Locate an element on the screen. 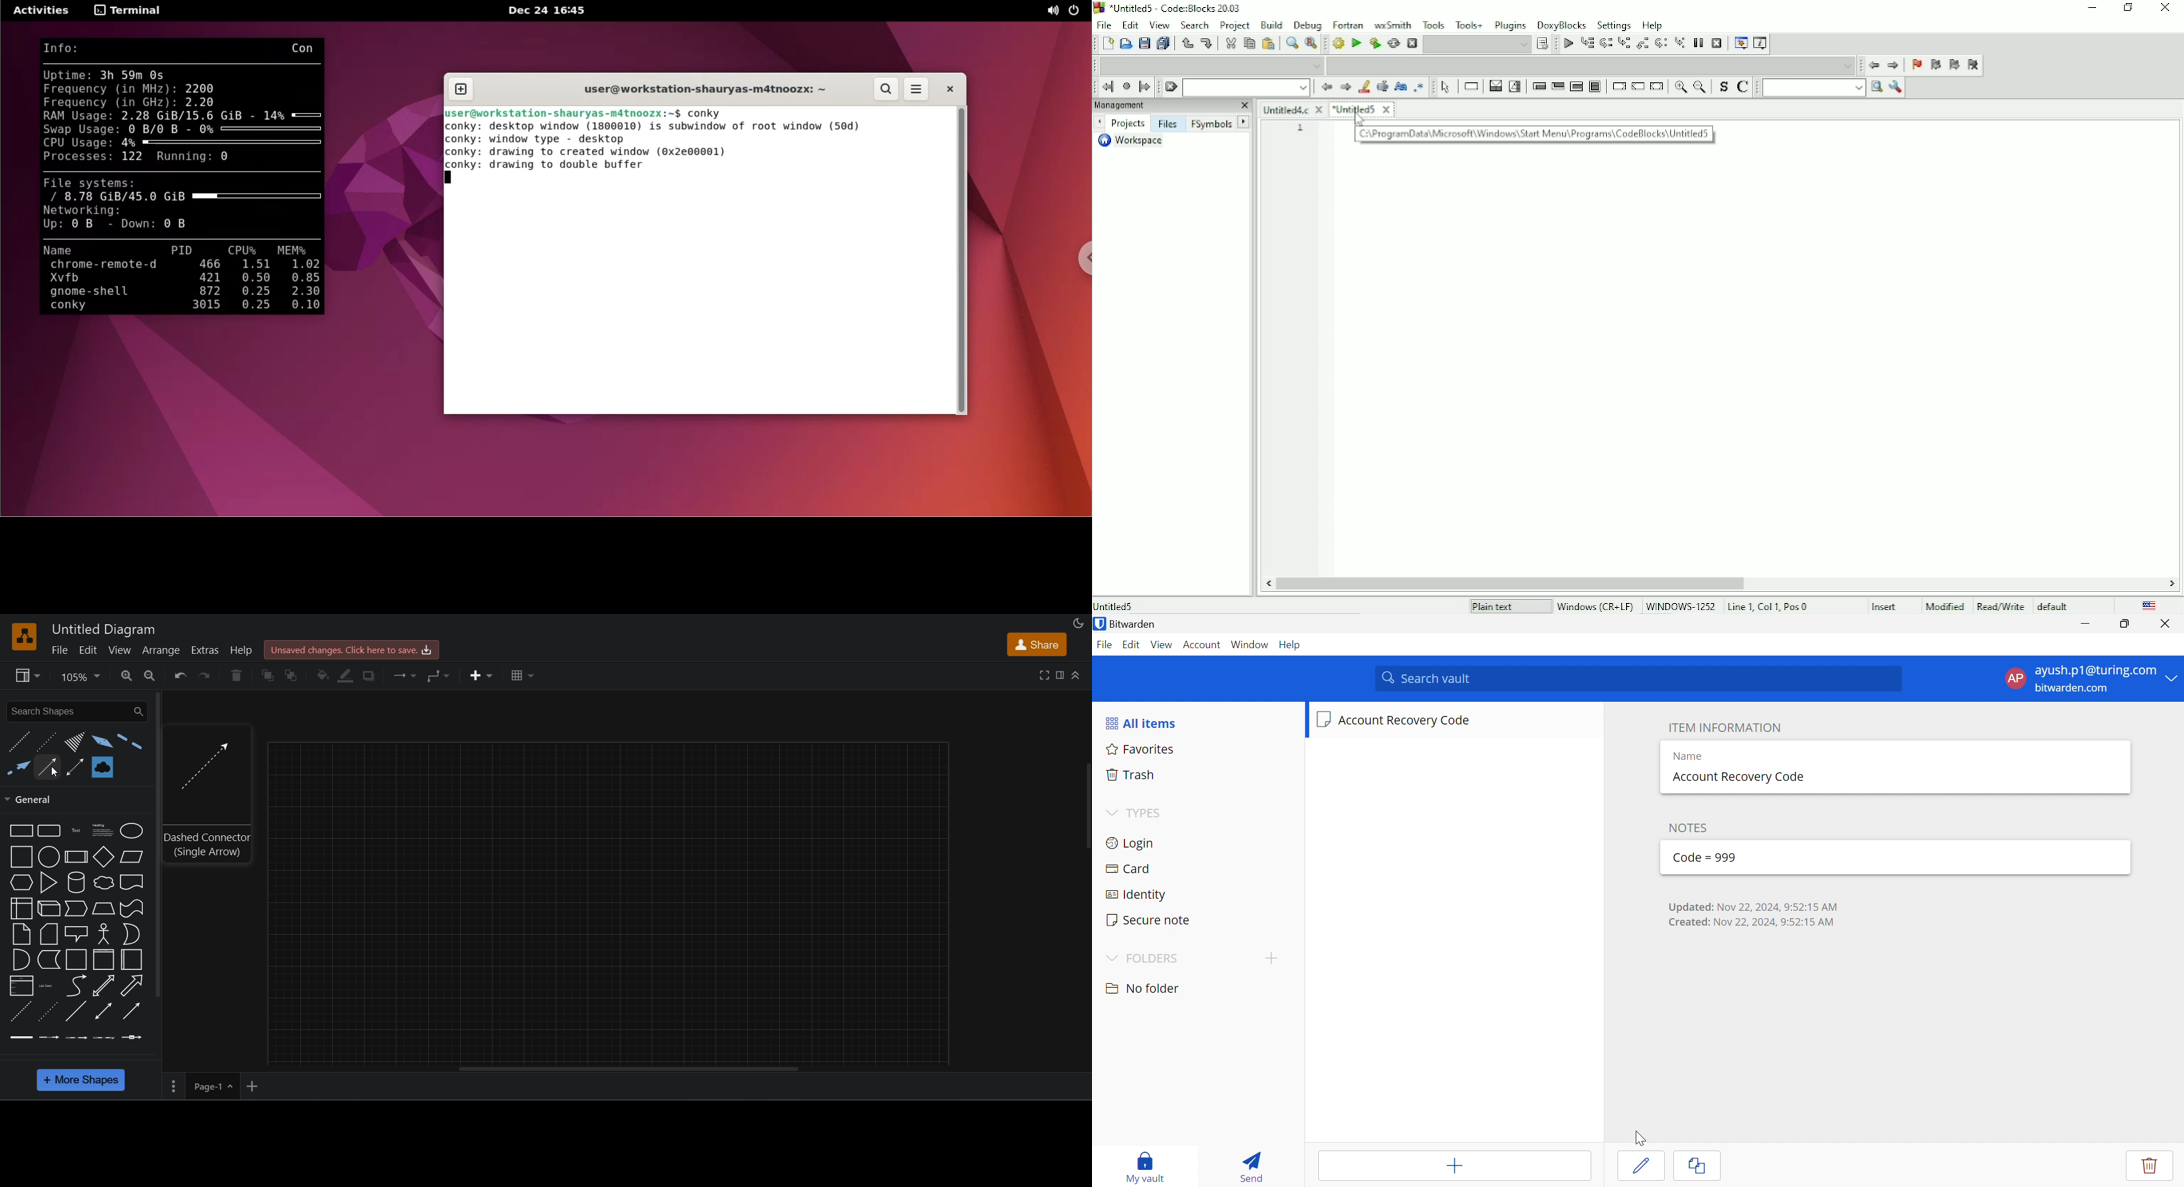  parallelogram is located at coordinates (131, 857).